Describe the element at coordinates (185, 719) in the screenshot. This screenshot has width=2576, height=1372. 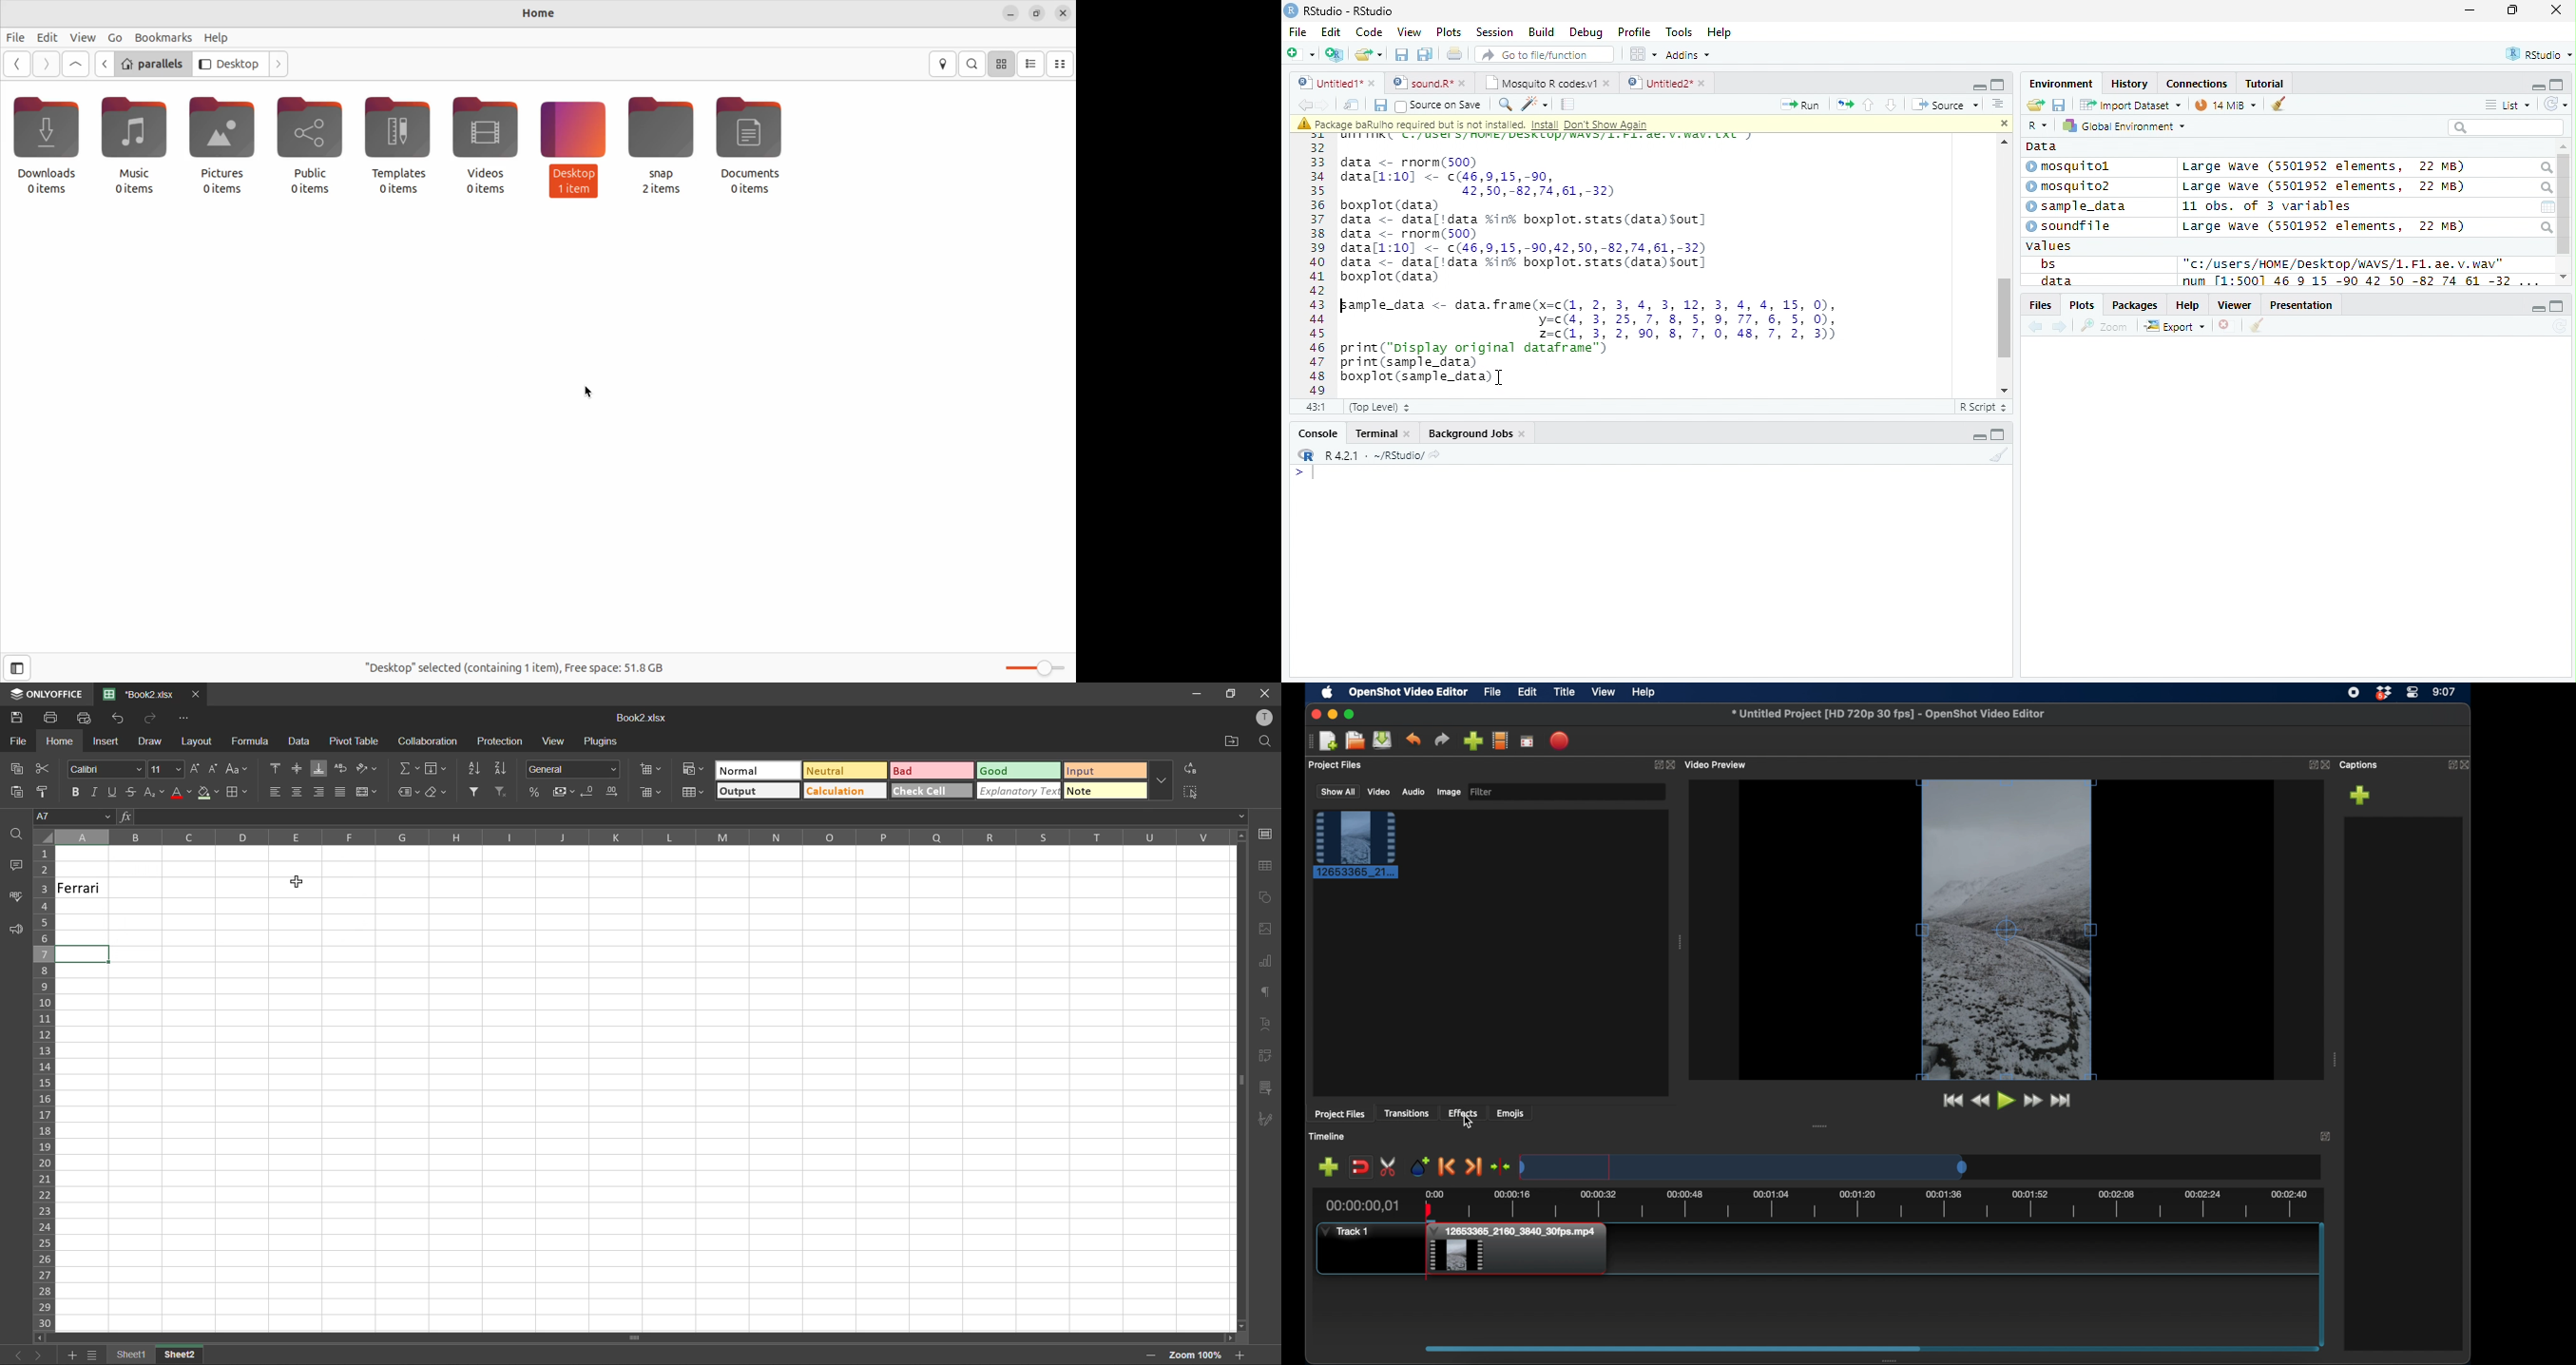
I see `customize quick access toolbar` at that location.